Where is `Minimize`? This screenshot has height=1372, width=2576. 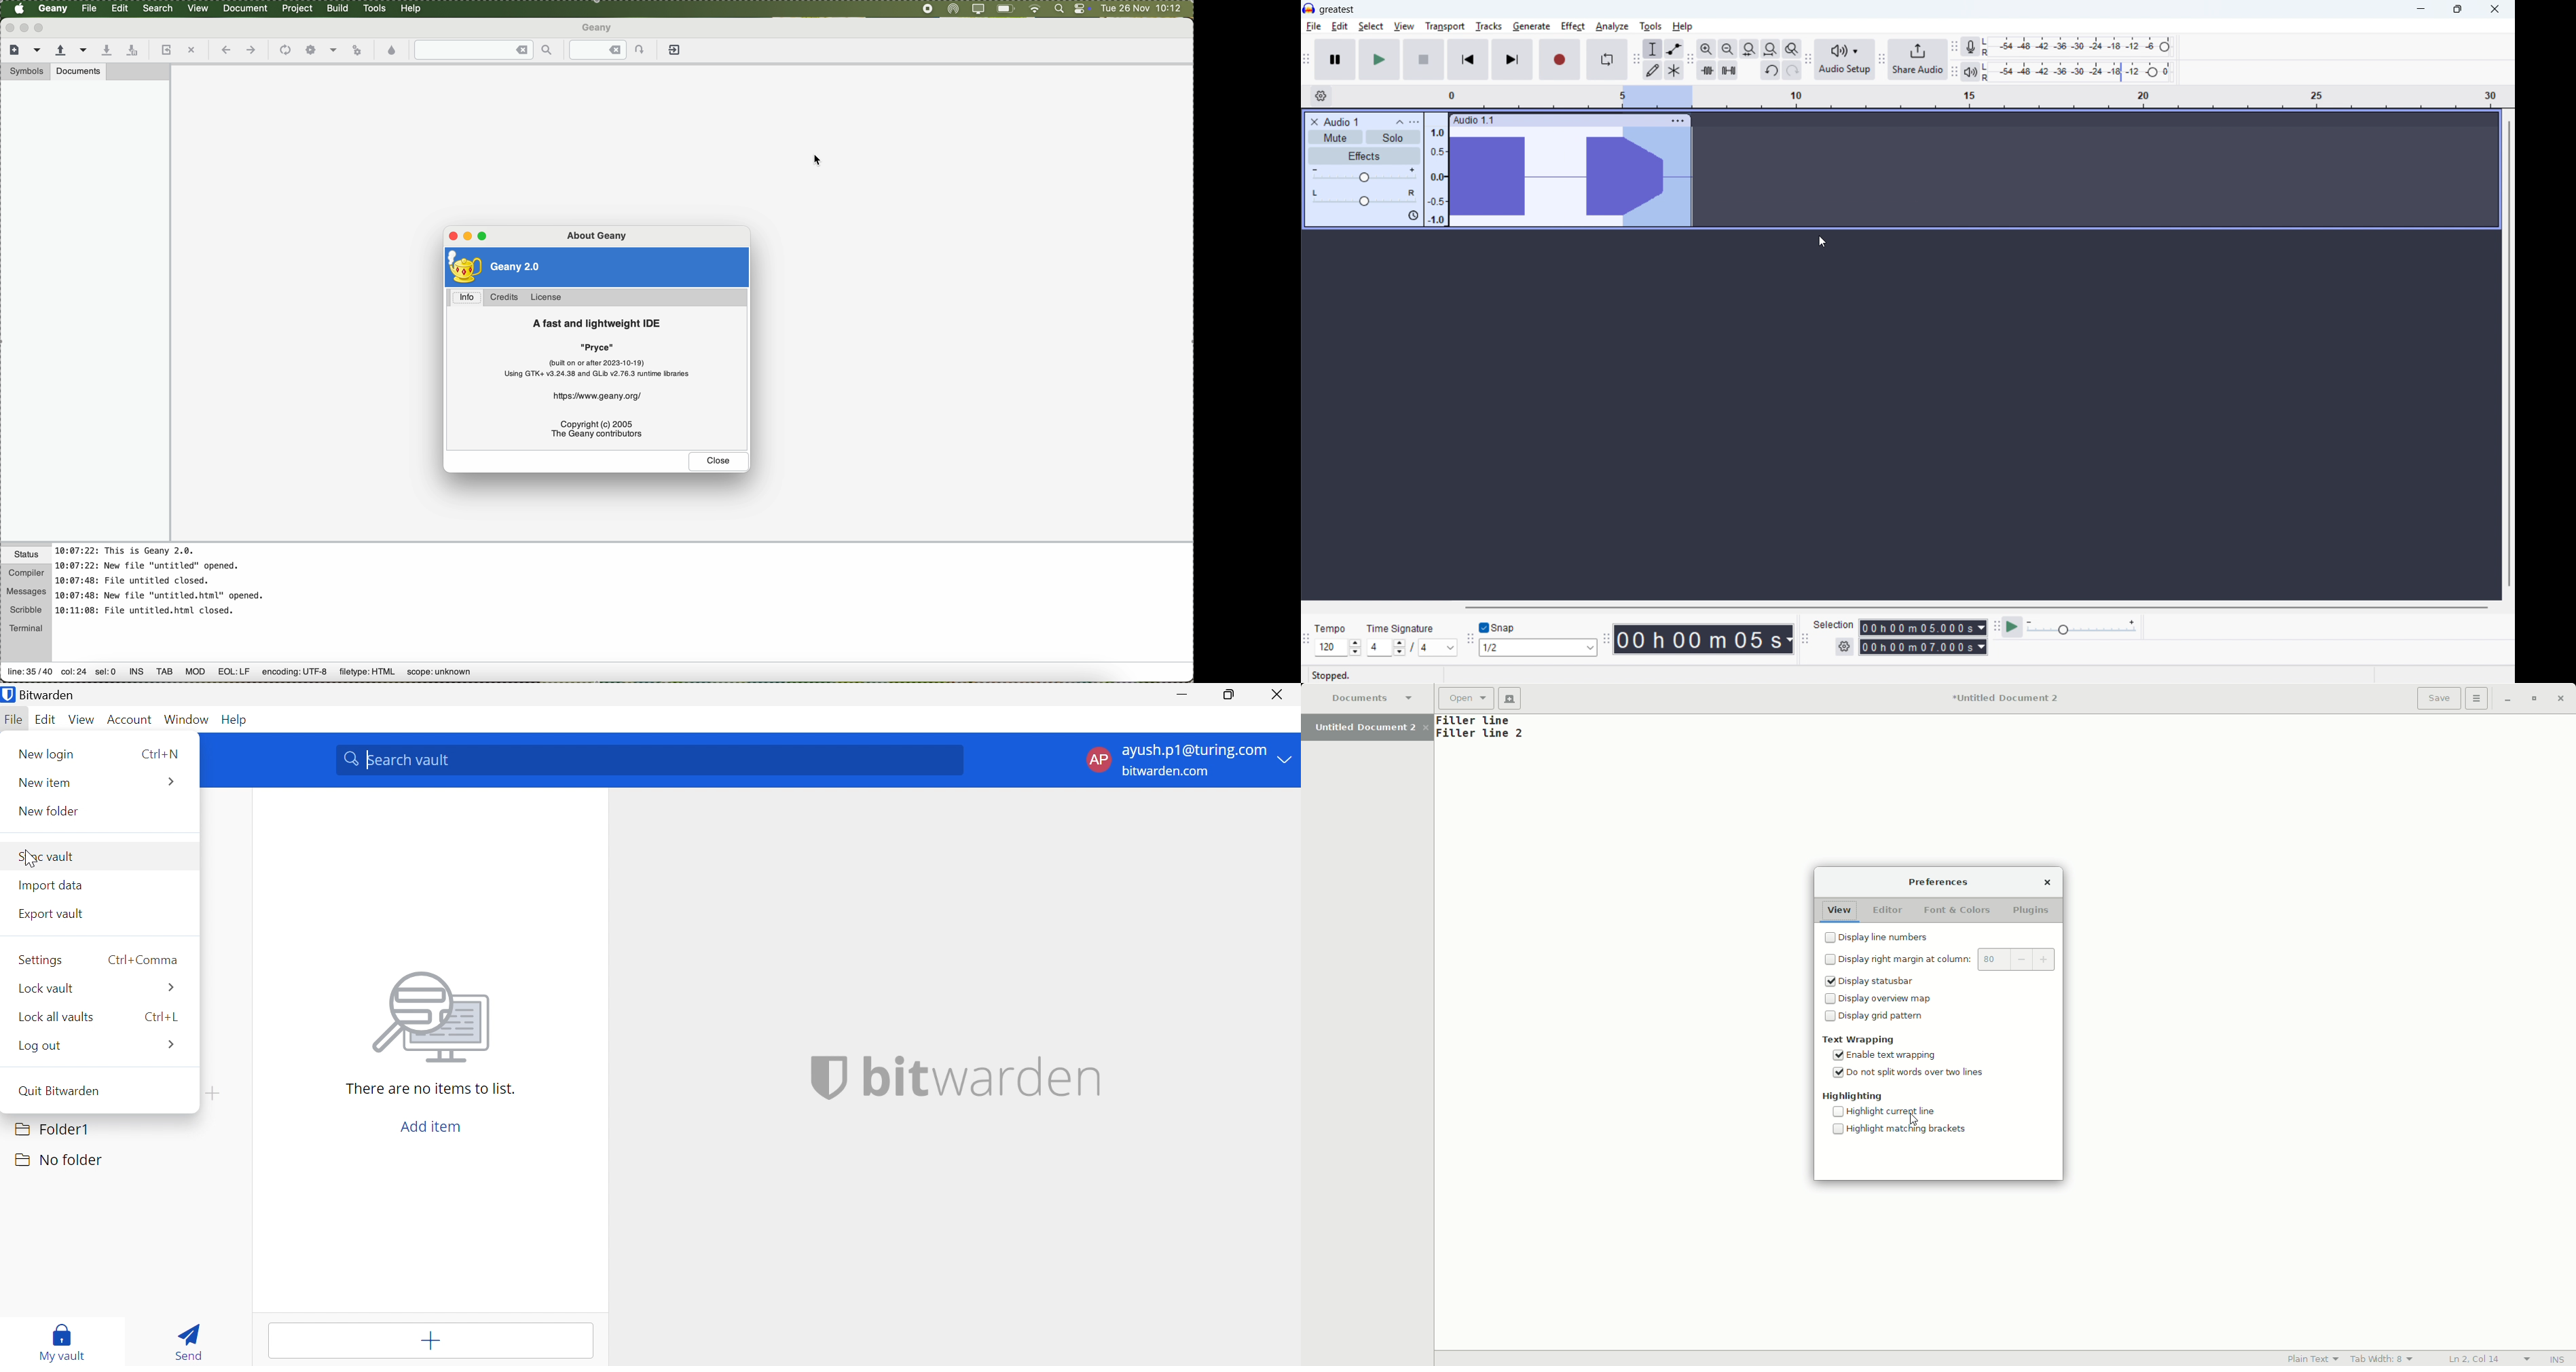 Minimize is located at coordinates (1181, 693).